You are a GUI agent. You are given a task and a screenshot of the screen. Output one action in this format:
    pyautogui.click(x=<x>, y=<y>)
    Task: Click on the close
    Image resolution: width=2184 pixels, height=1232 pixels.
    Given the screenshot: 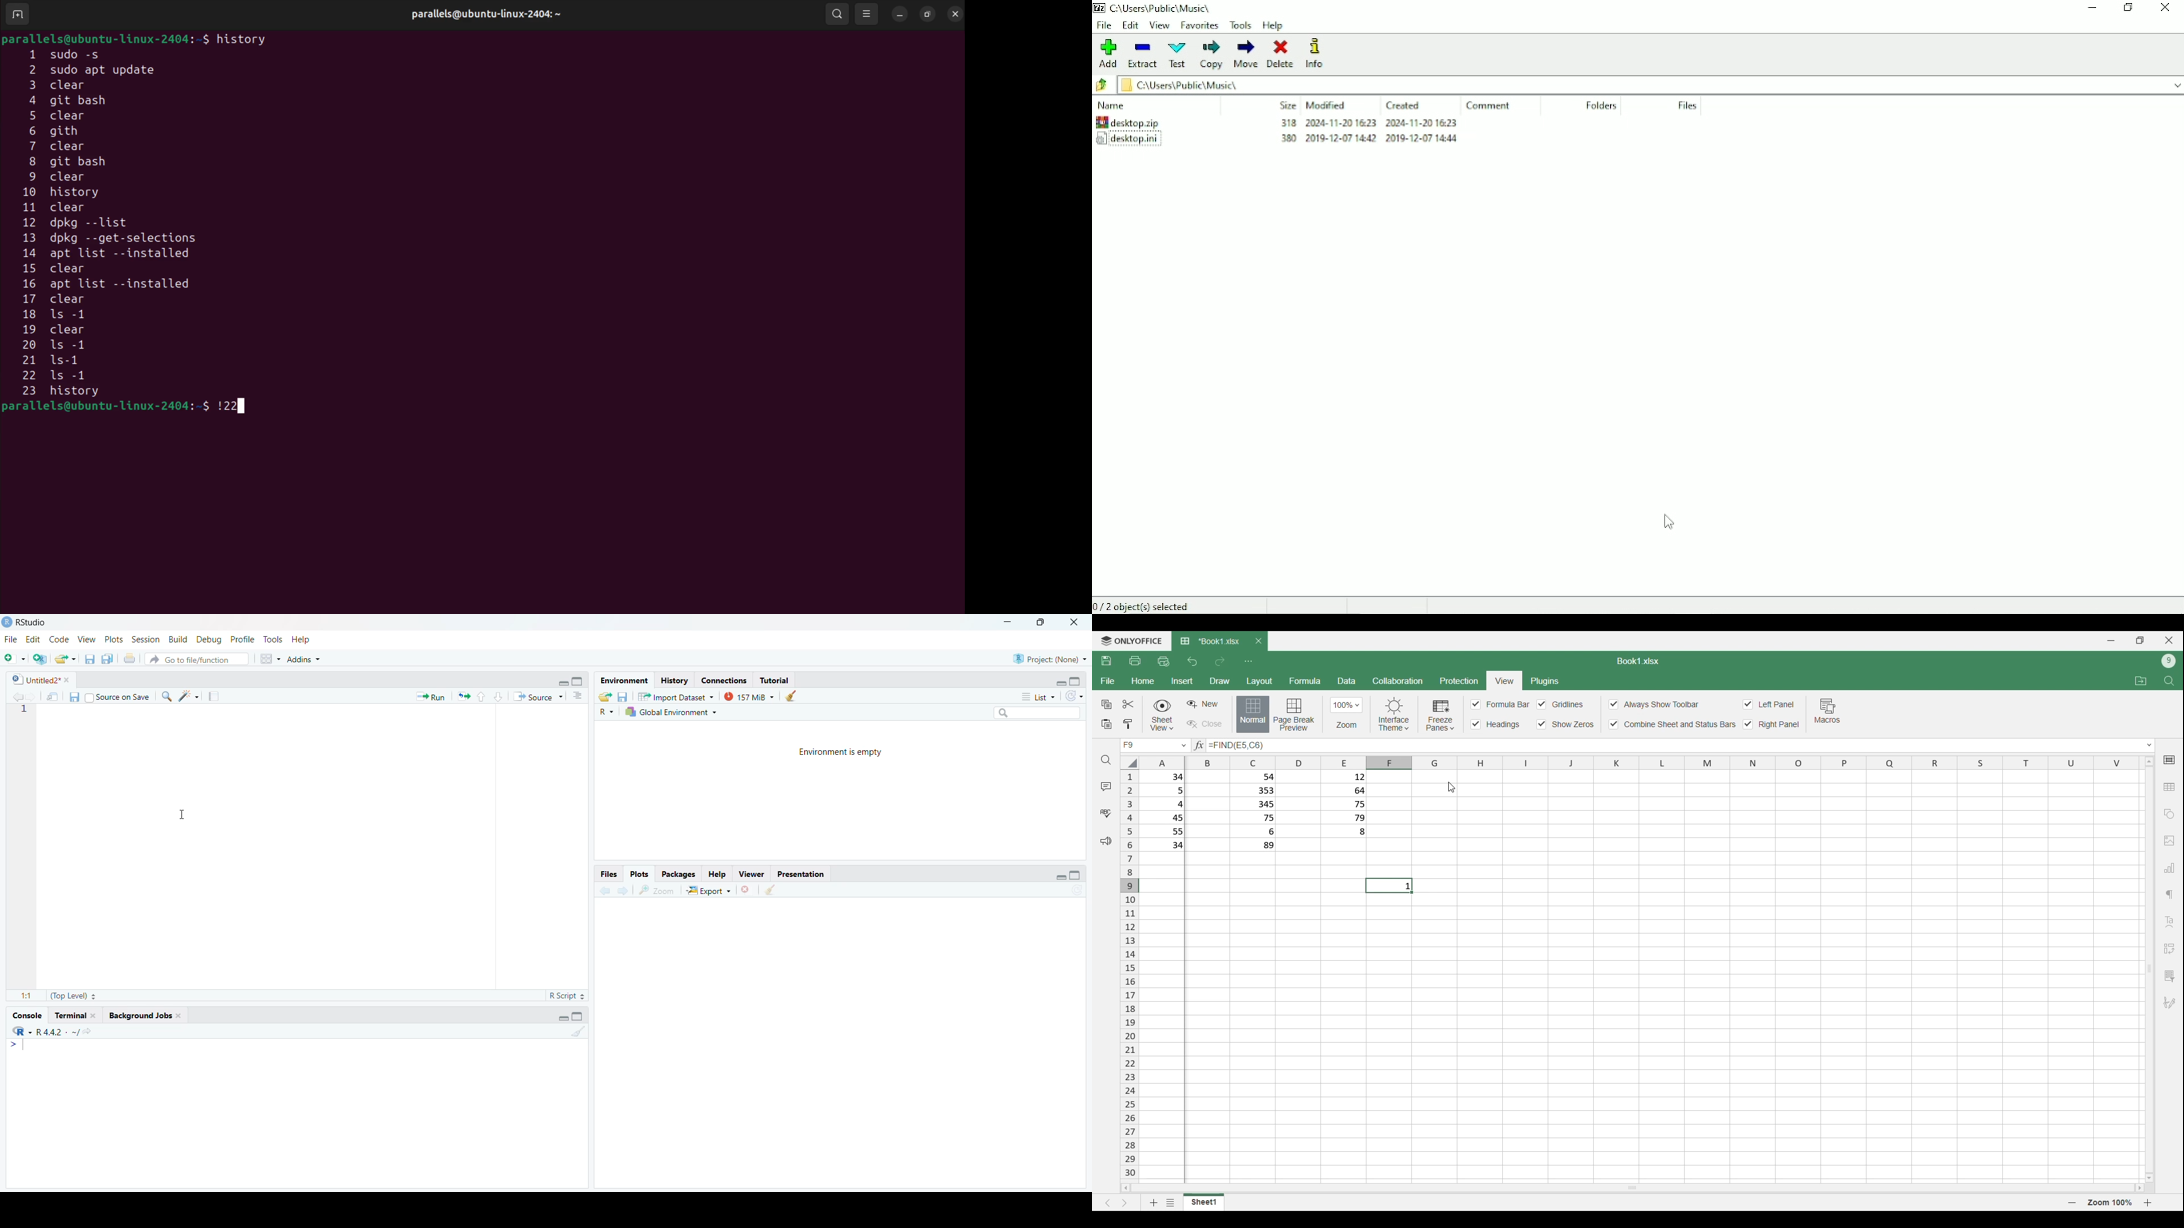 What is the action you would take?
    pyautogui.click(x=1074, y=623)
    